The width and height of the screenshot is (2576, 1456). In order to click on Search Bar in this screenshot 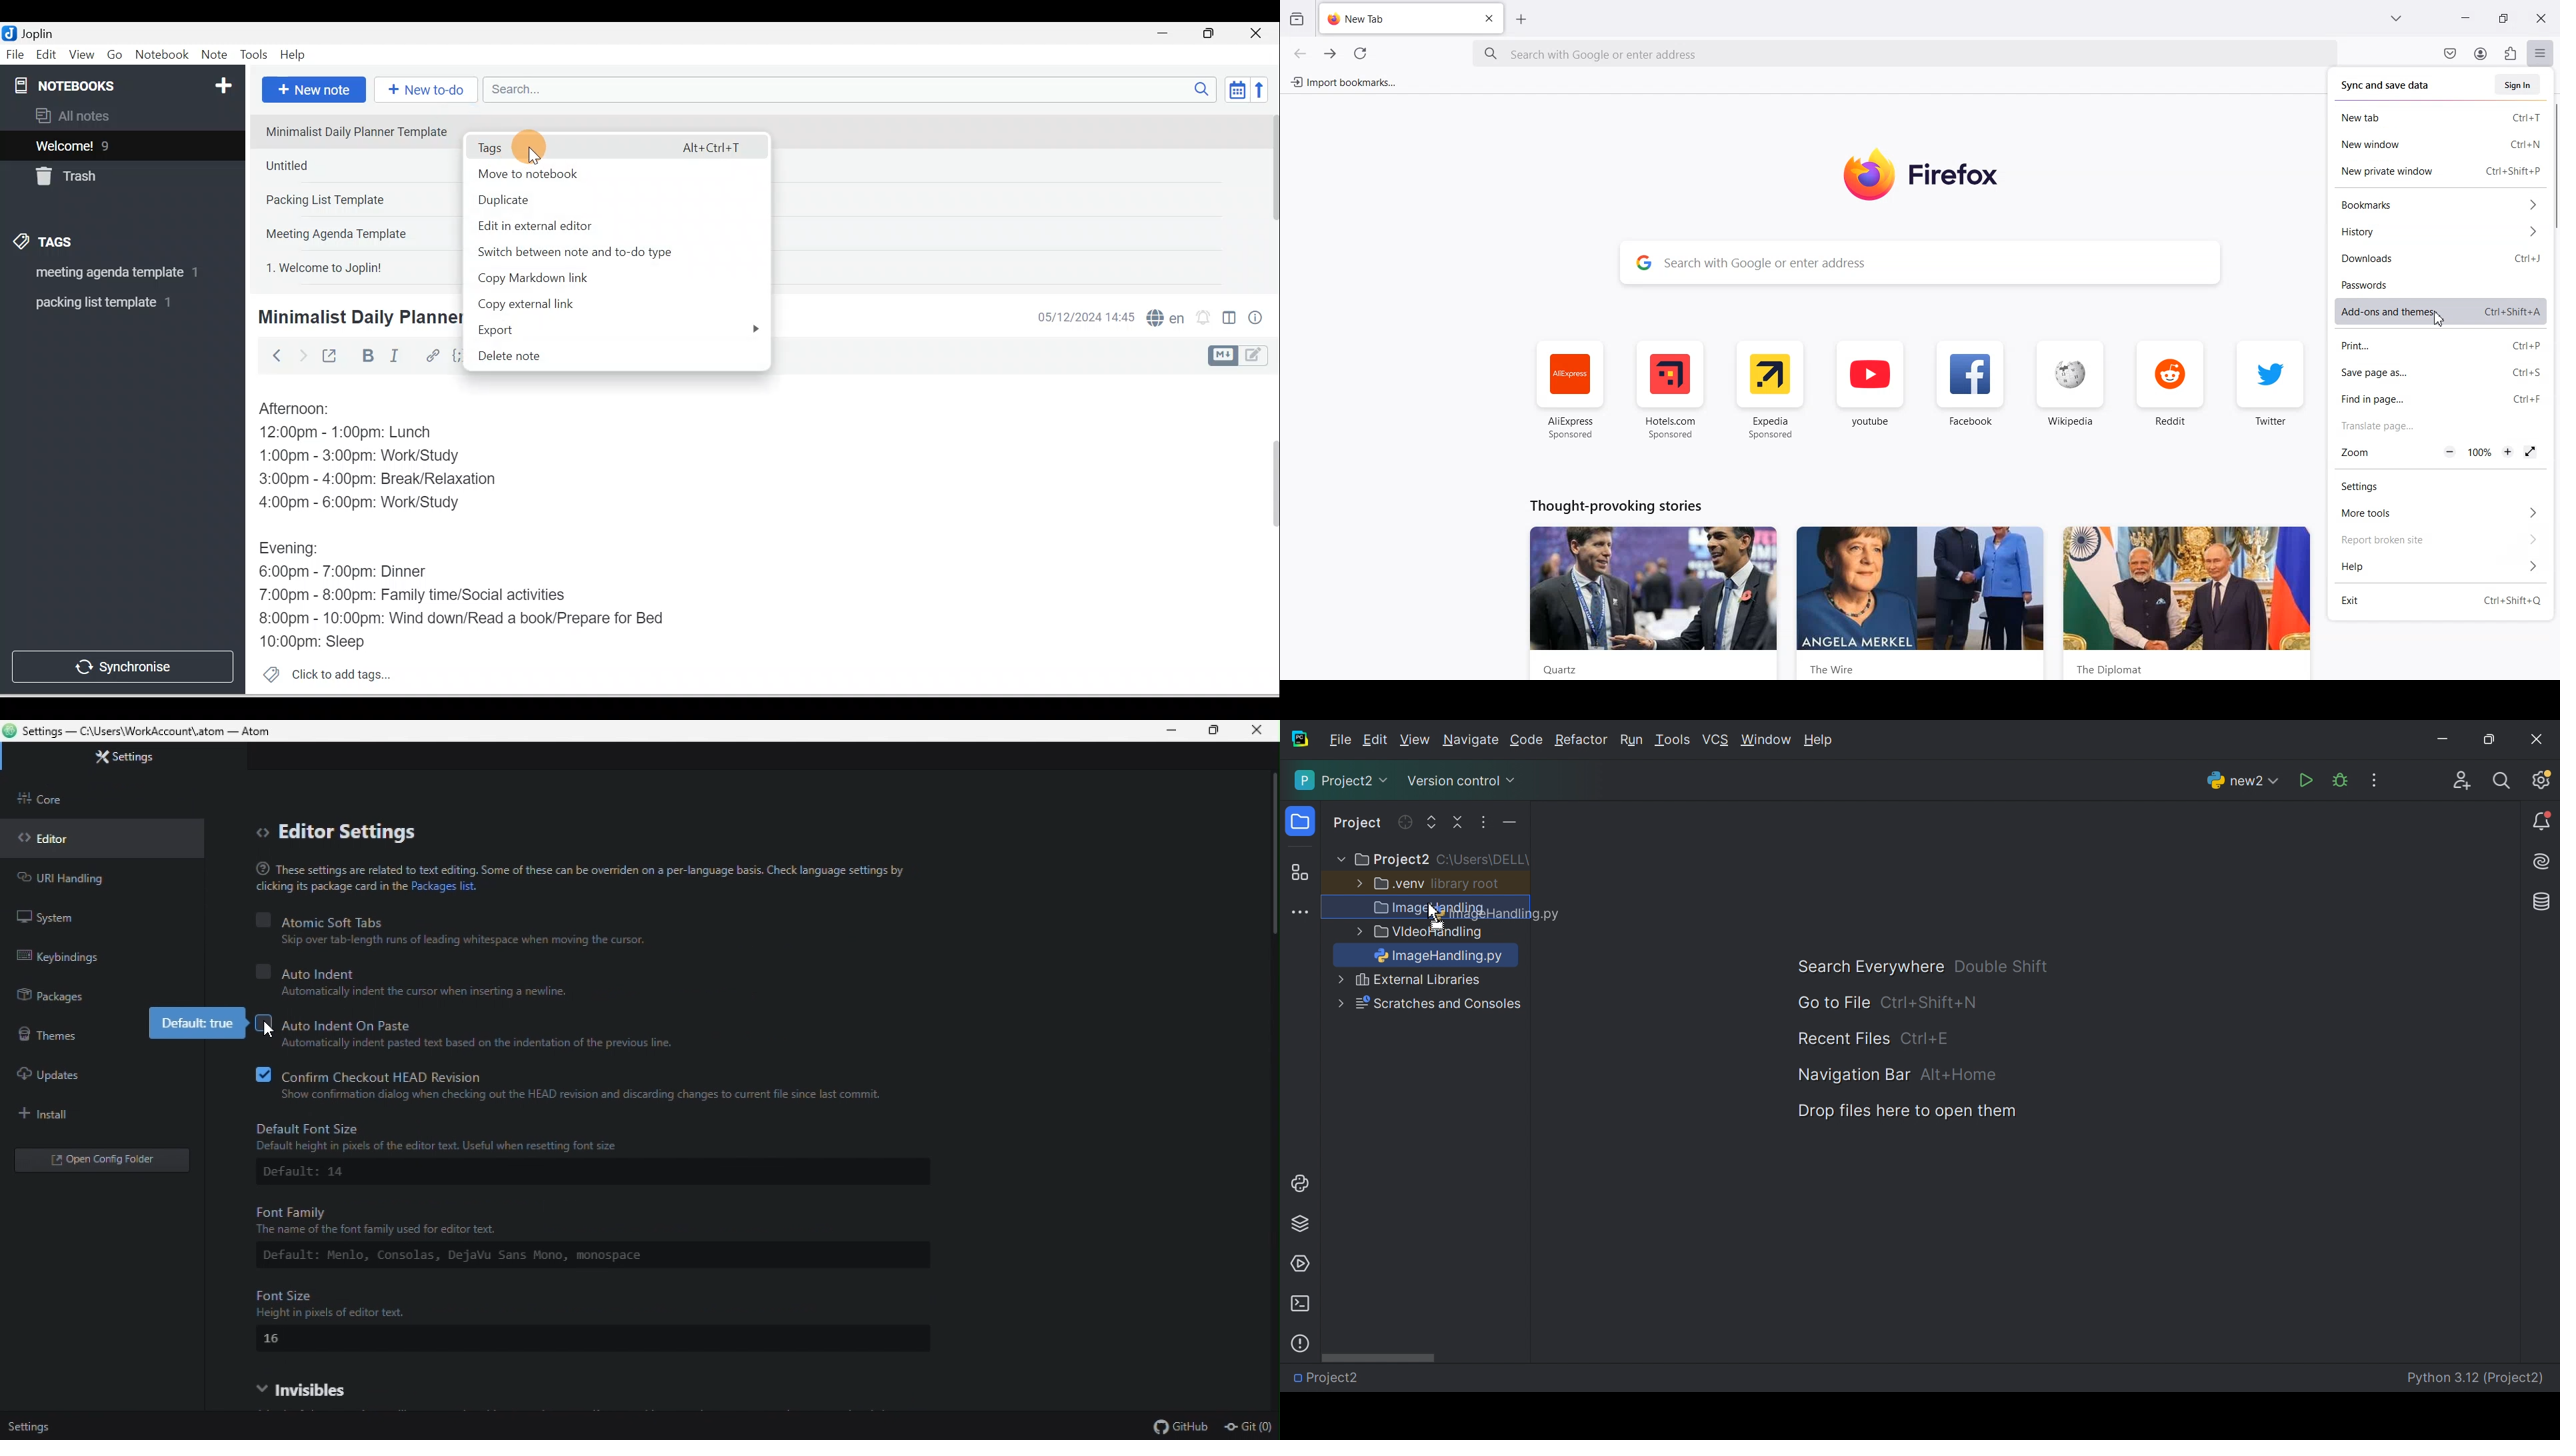, I will do `click(1904, 56)`.